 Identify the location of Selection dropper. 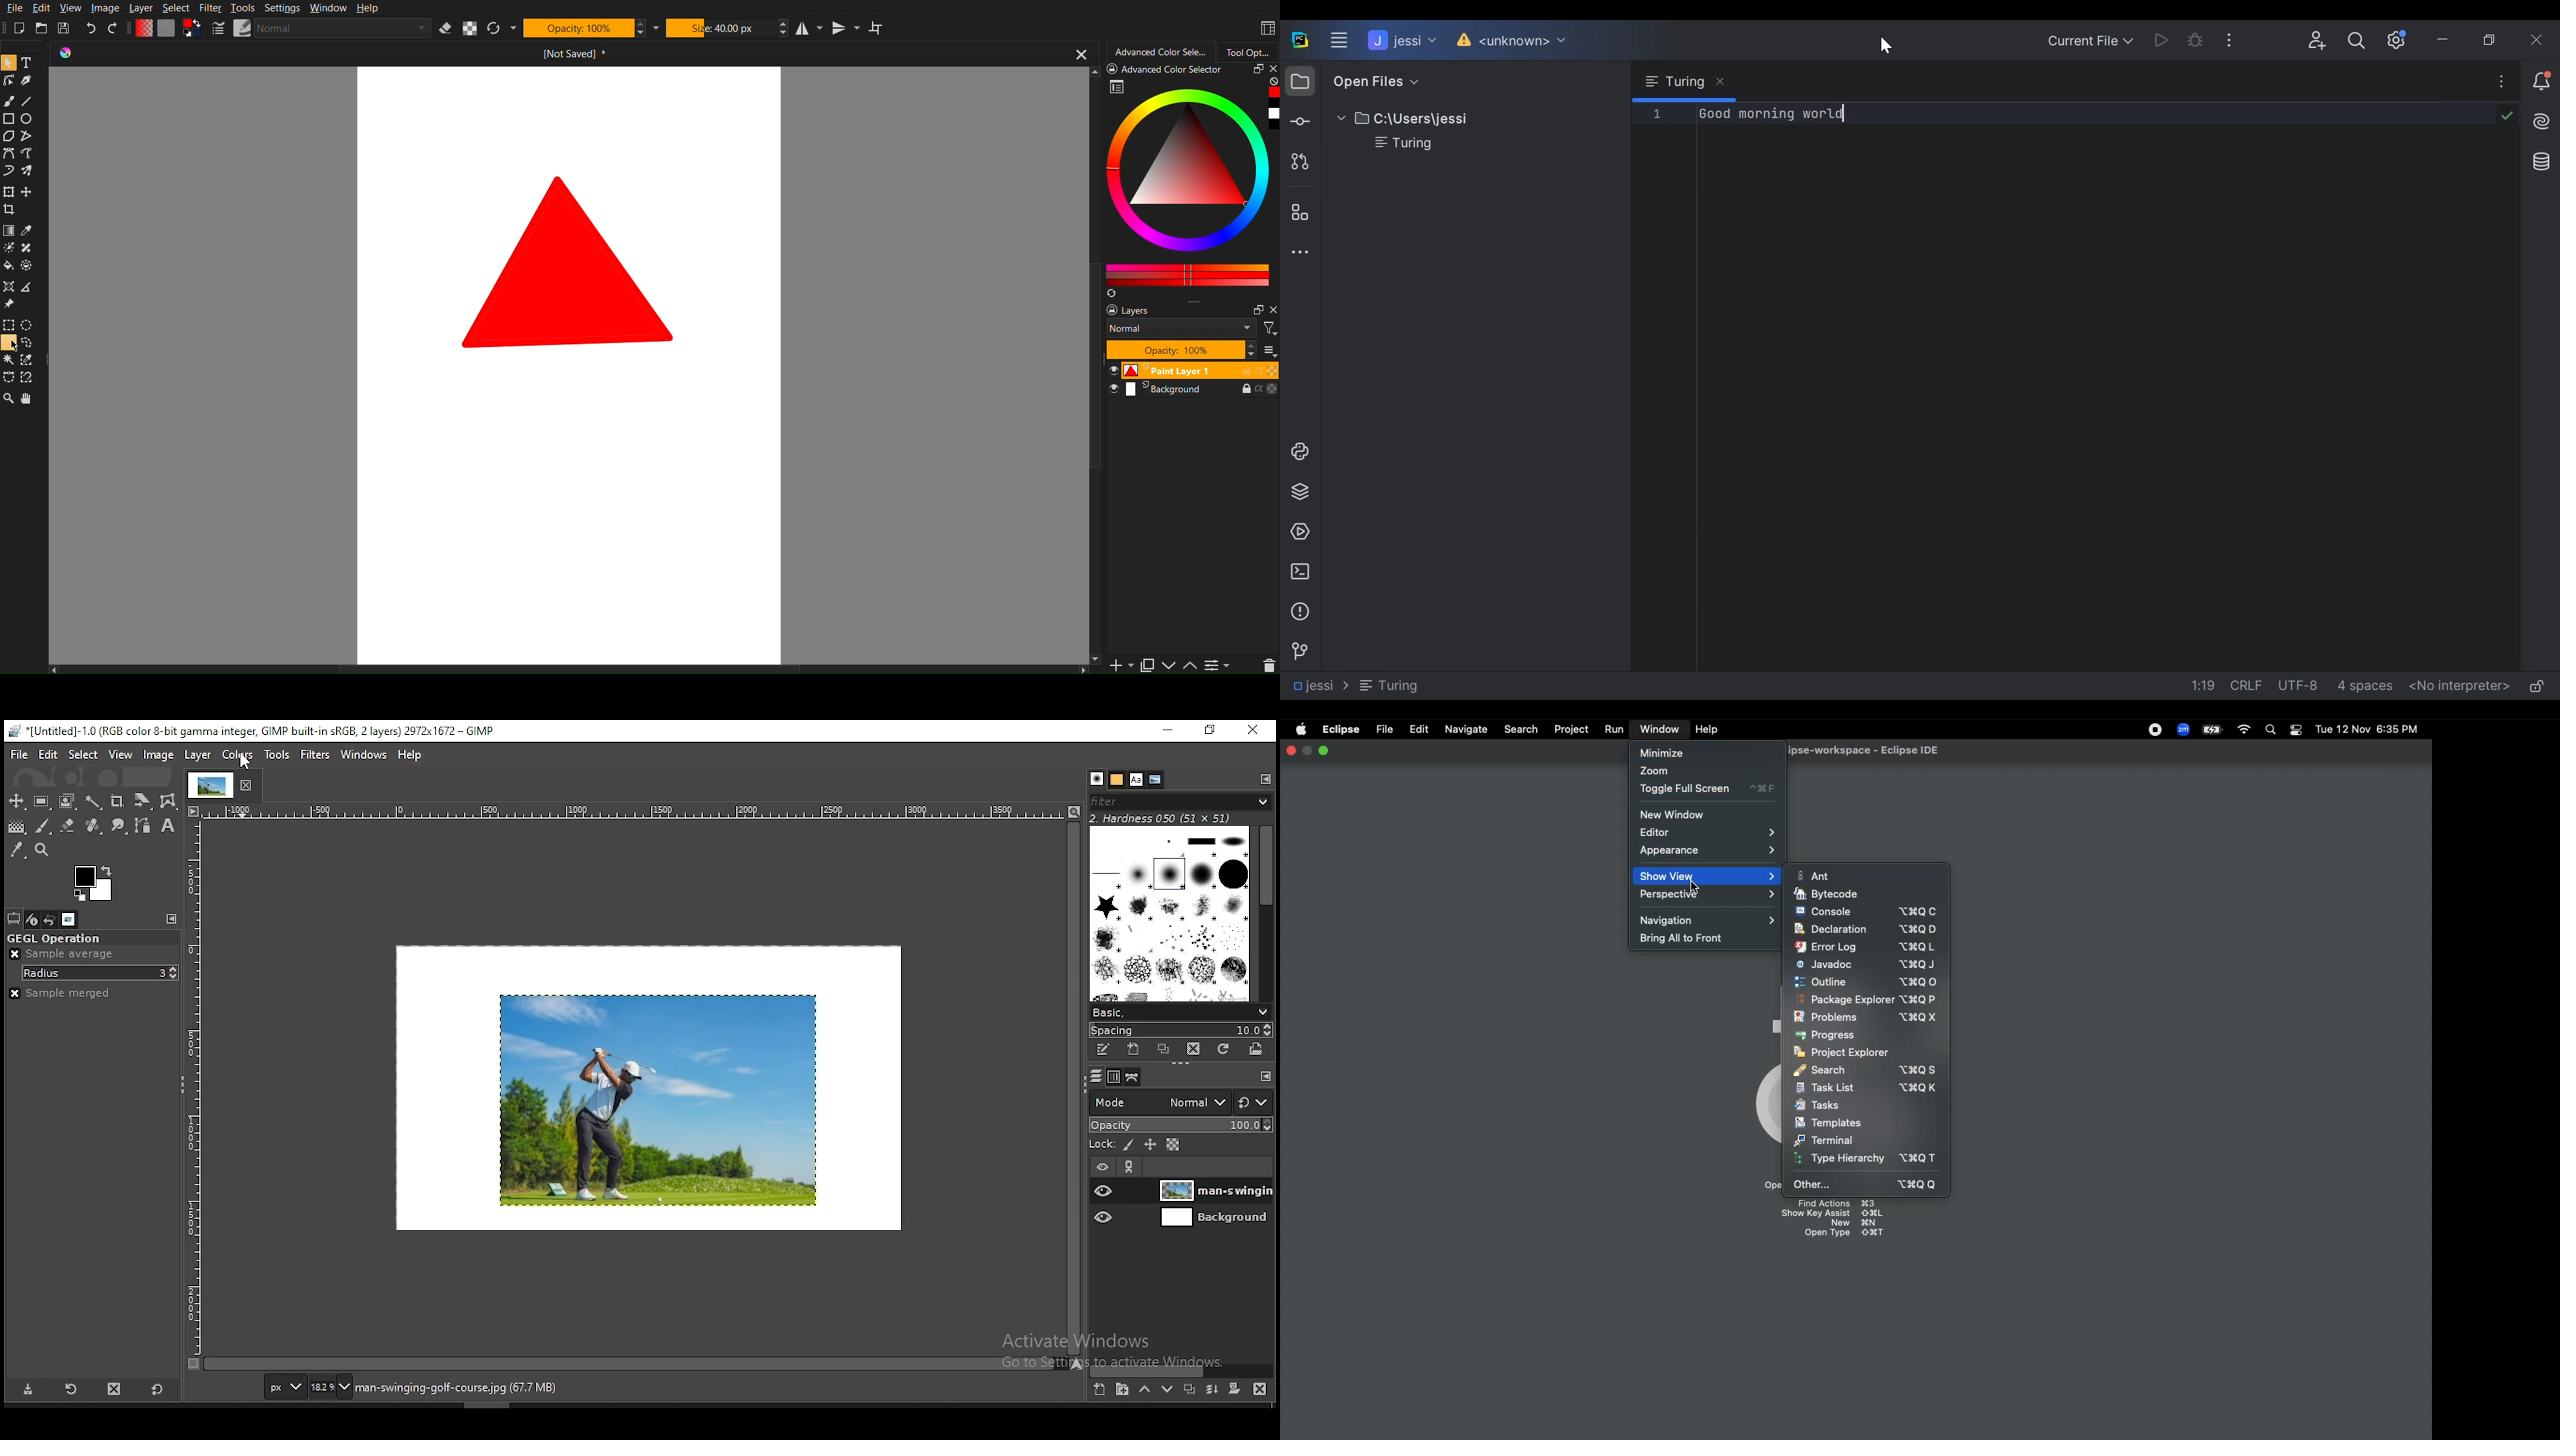
(27, 361).